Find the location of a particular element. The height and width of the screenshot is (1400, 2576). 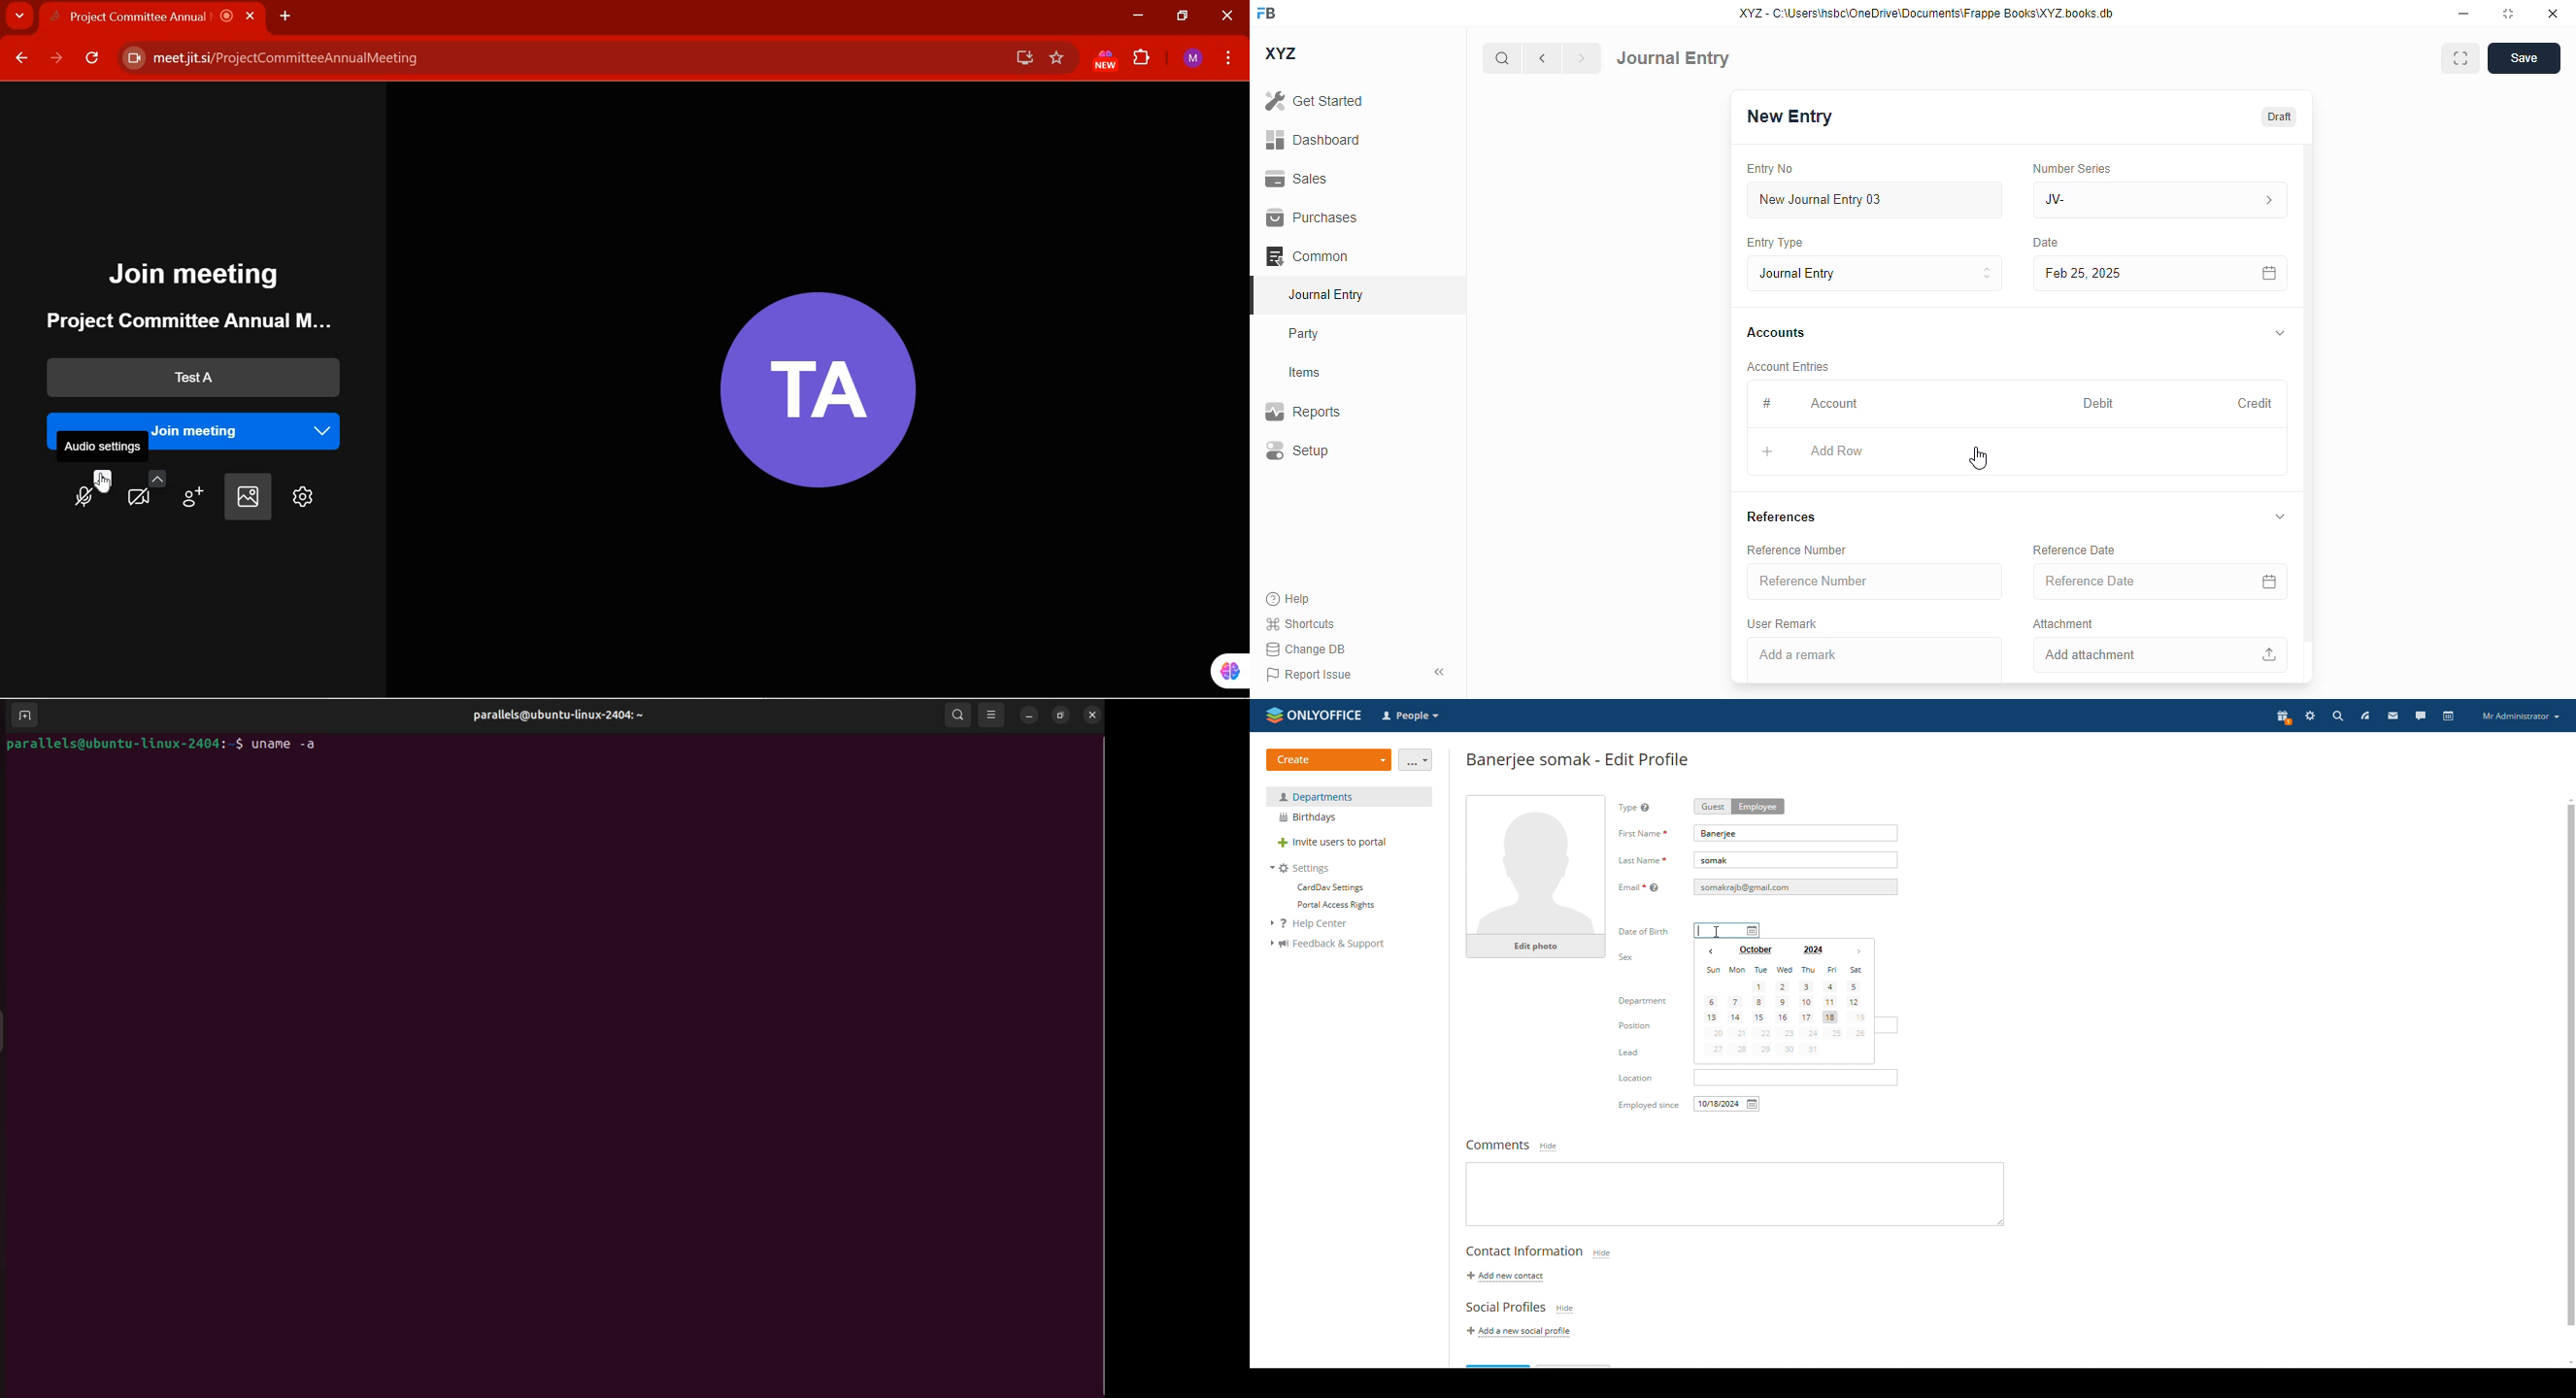

references is located at coordinates (1782, 516).